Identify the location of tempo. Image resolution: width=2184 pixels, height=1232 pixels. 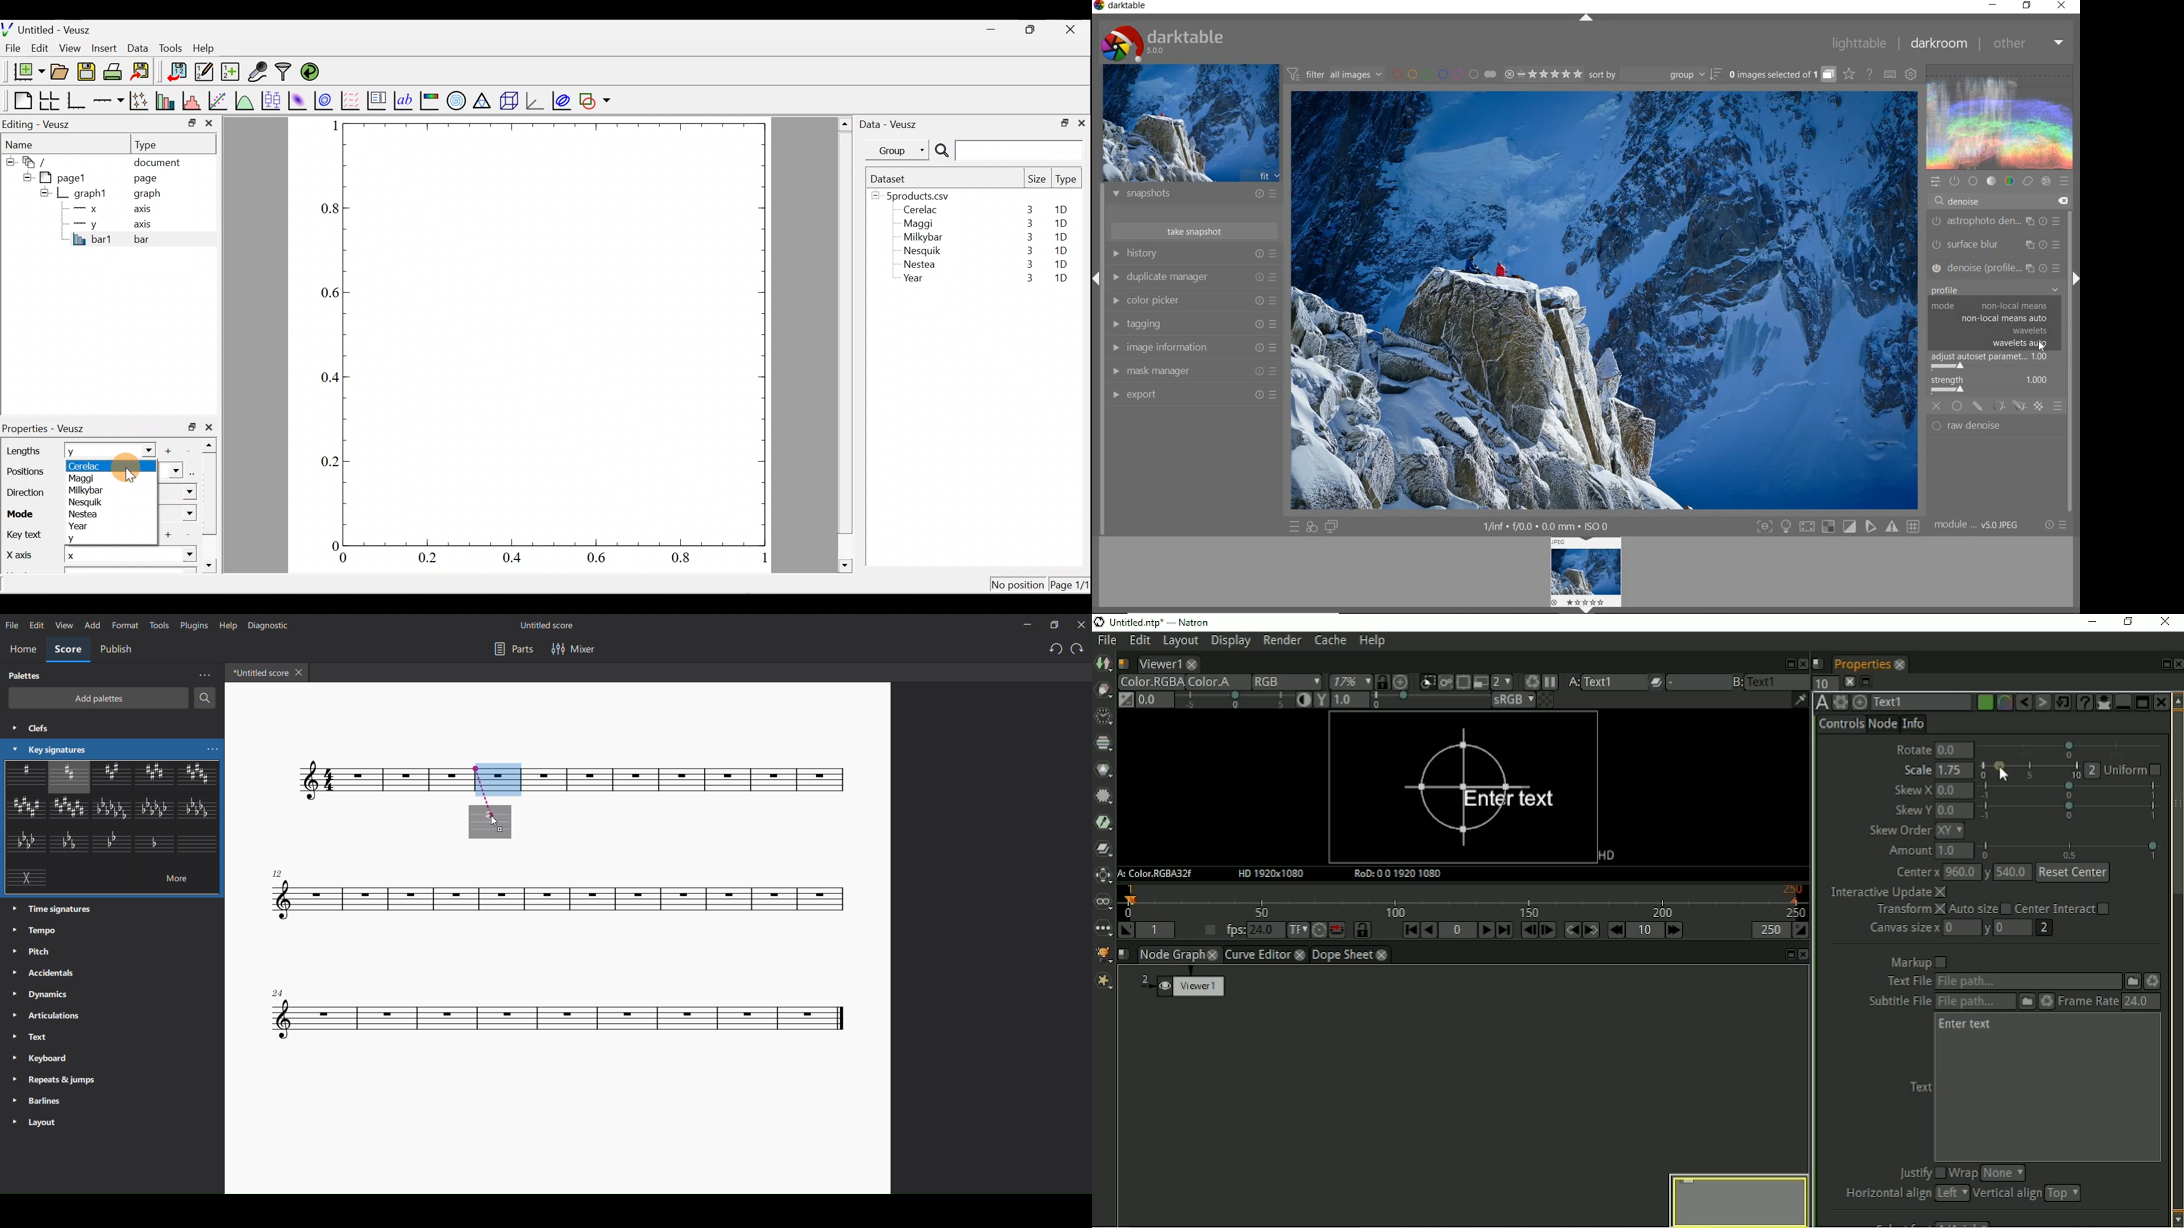
(35, 931).